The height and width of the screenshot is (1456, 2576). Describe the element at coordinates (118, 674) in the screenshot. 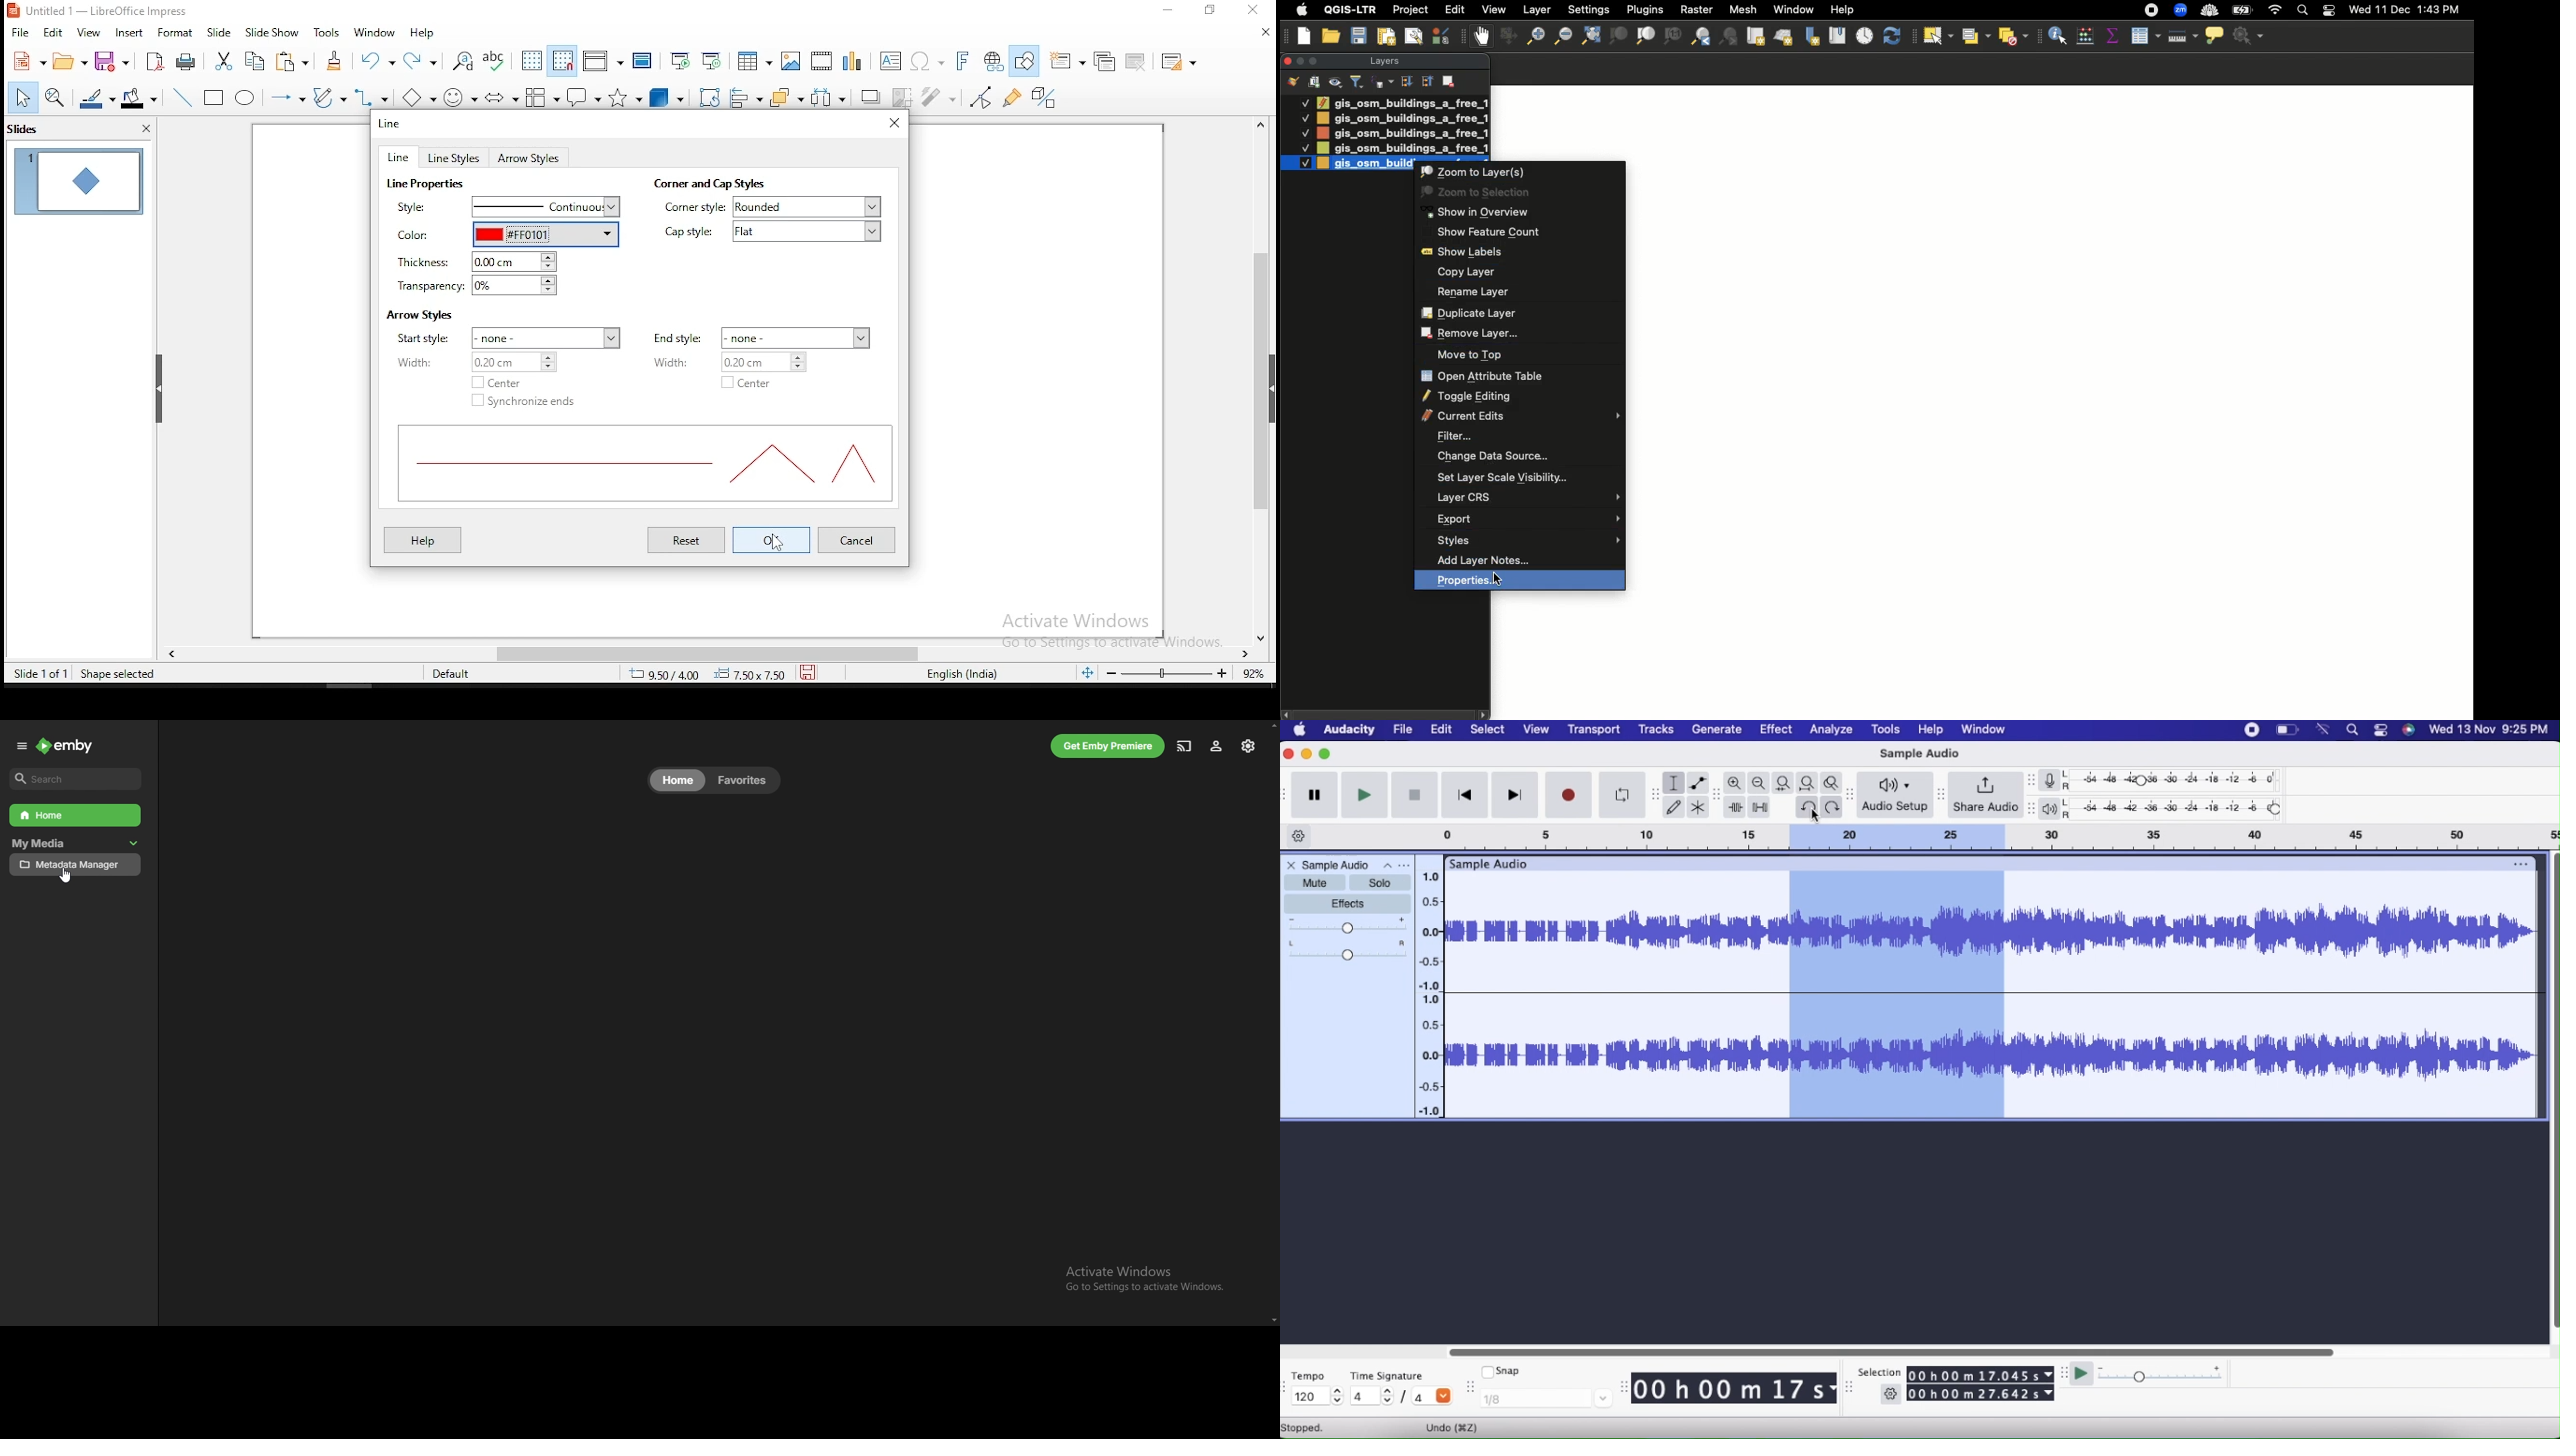

I see `shape selected` at that location.